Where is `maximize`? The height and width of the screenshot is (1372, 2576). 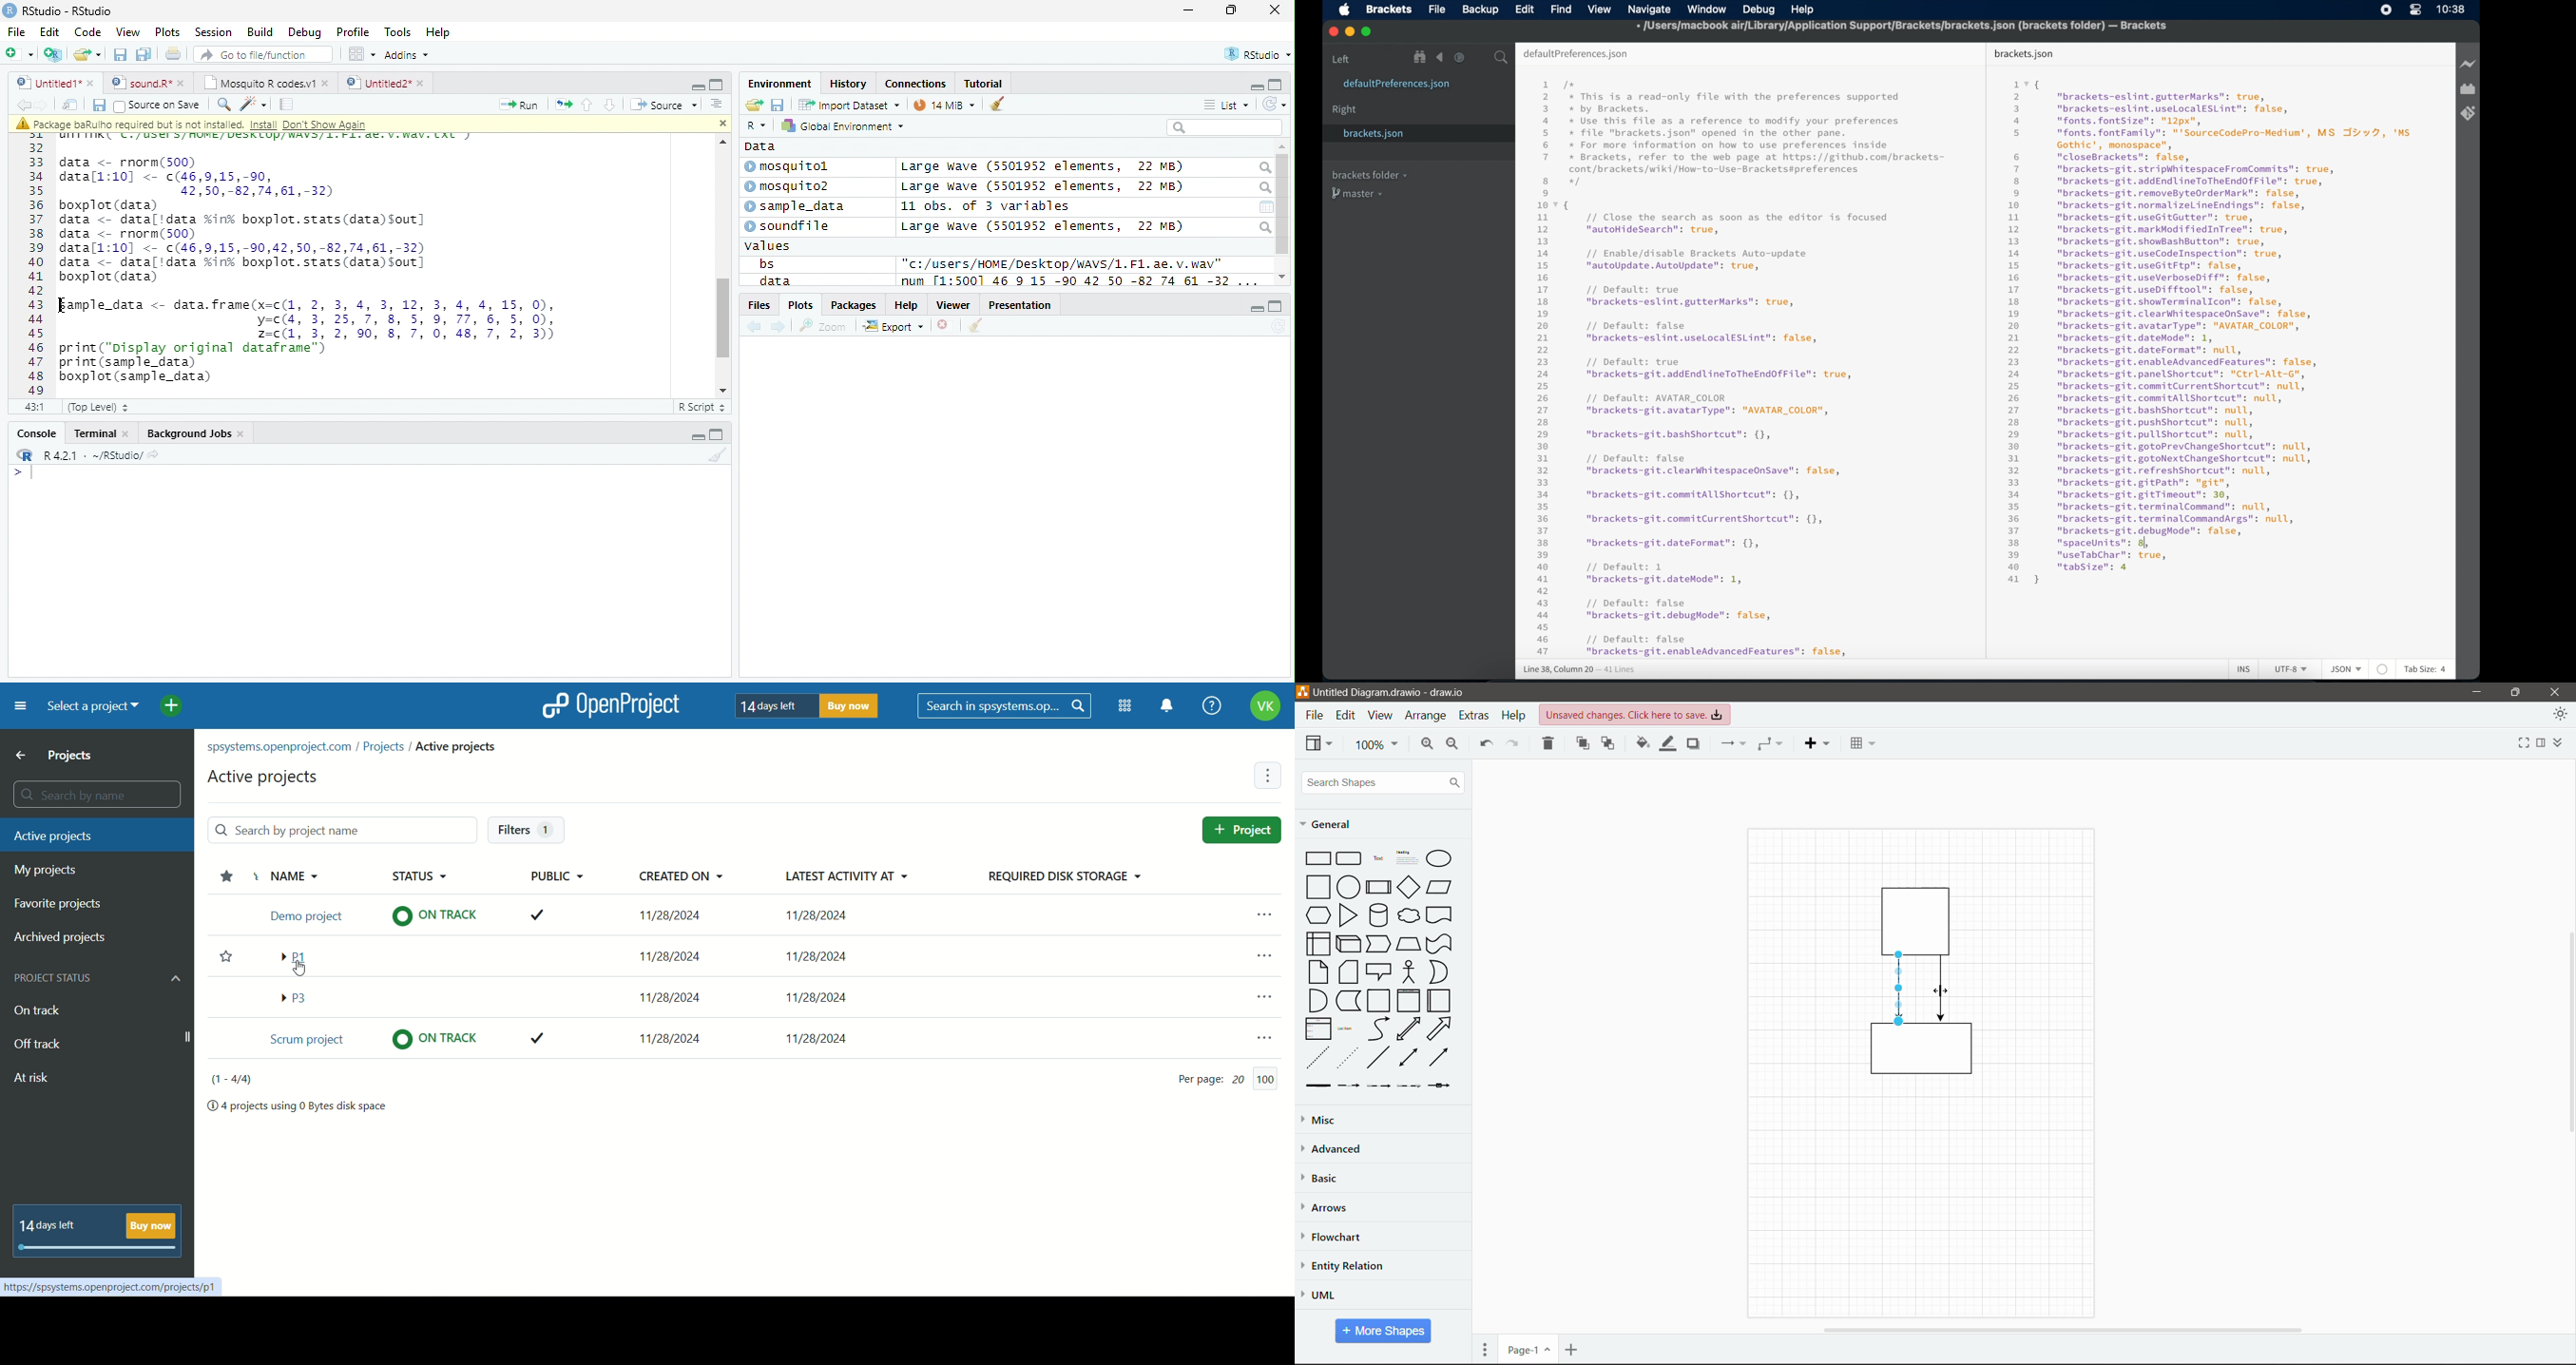 maximize is located at coordinates (1367, 32).